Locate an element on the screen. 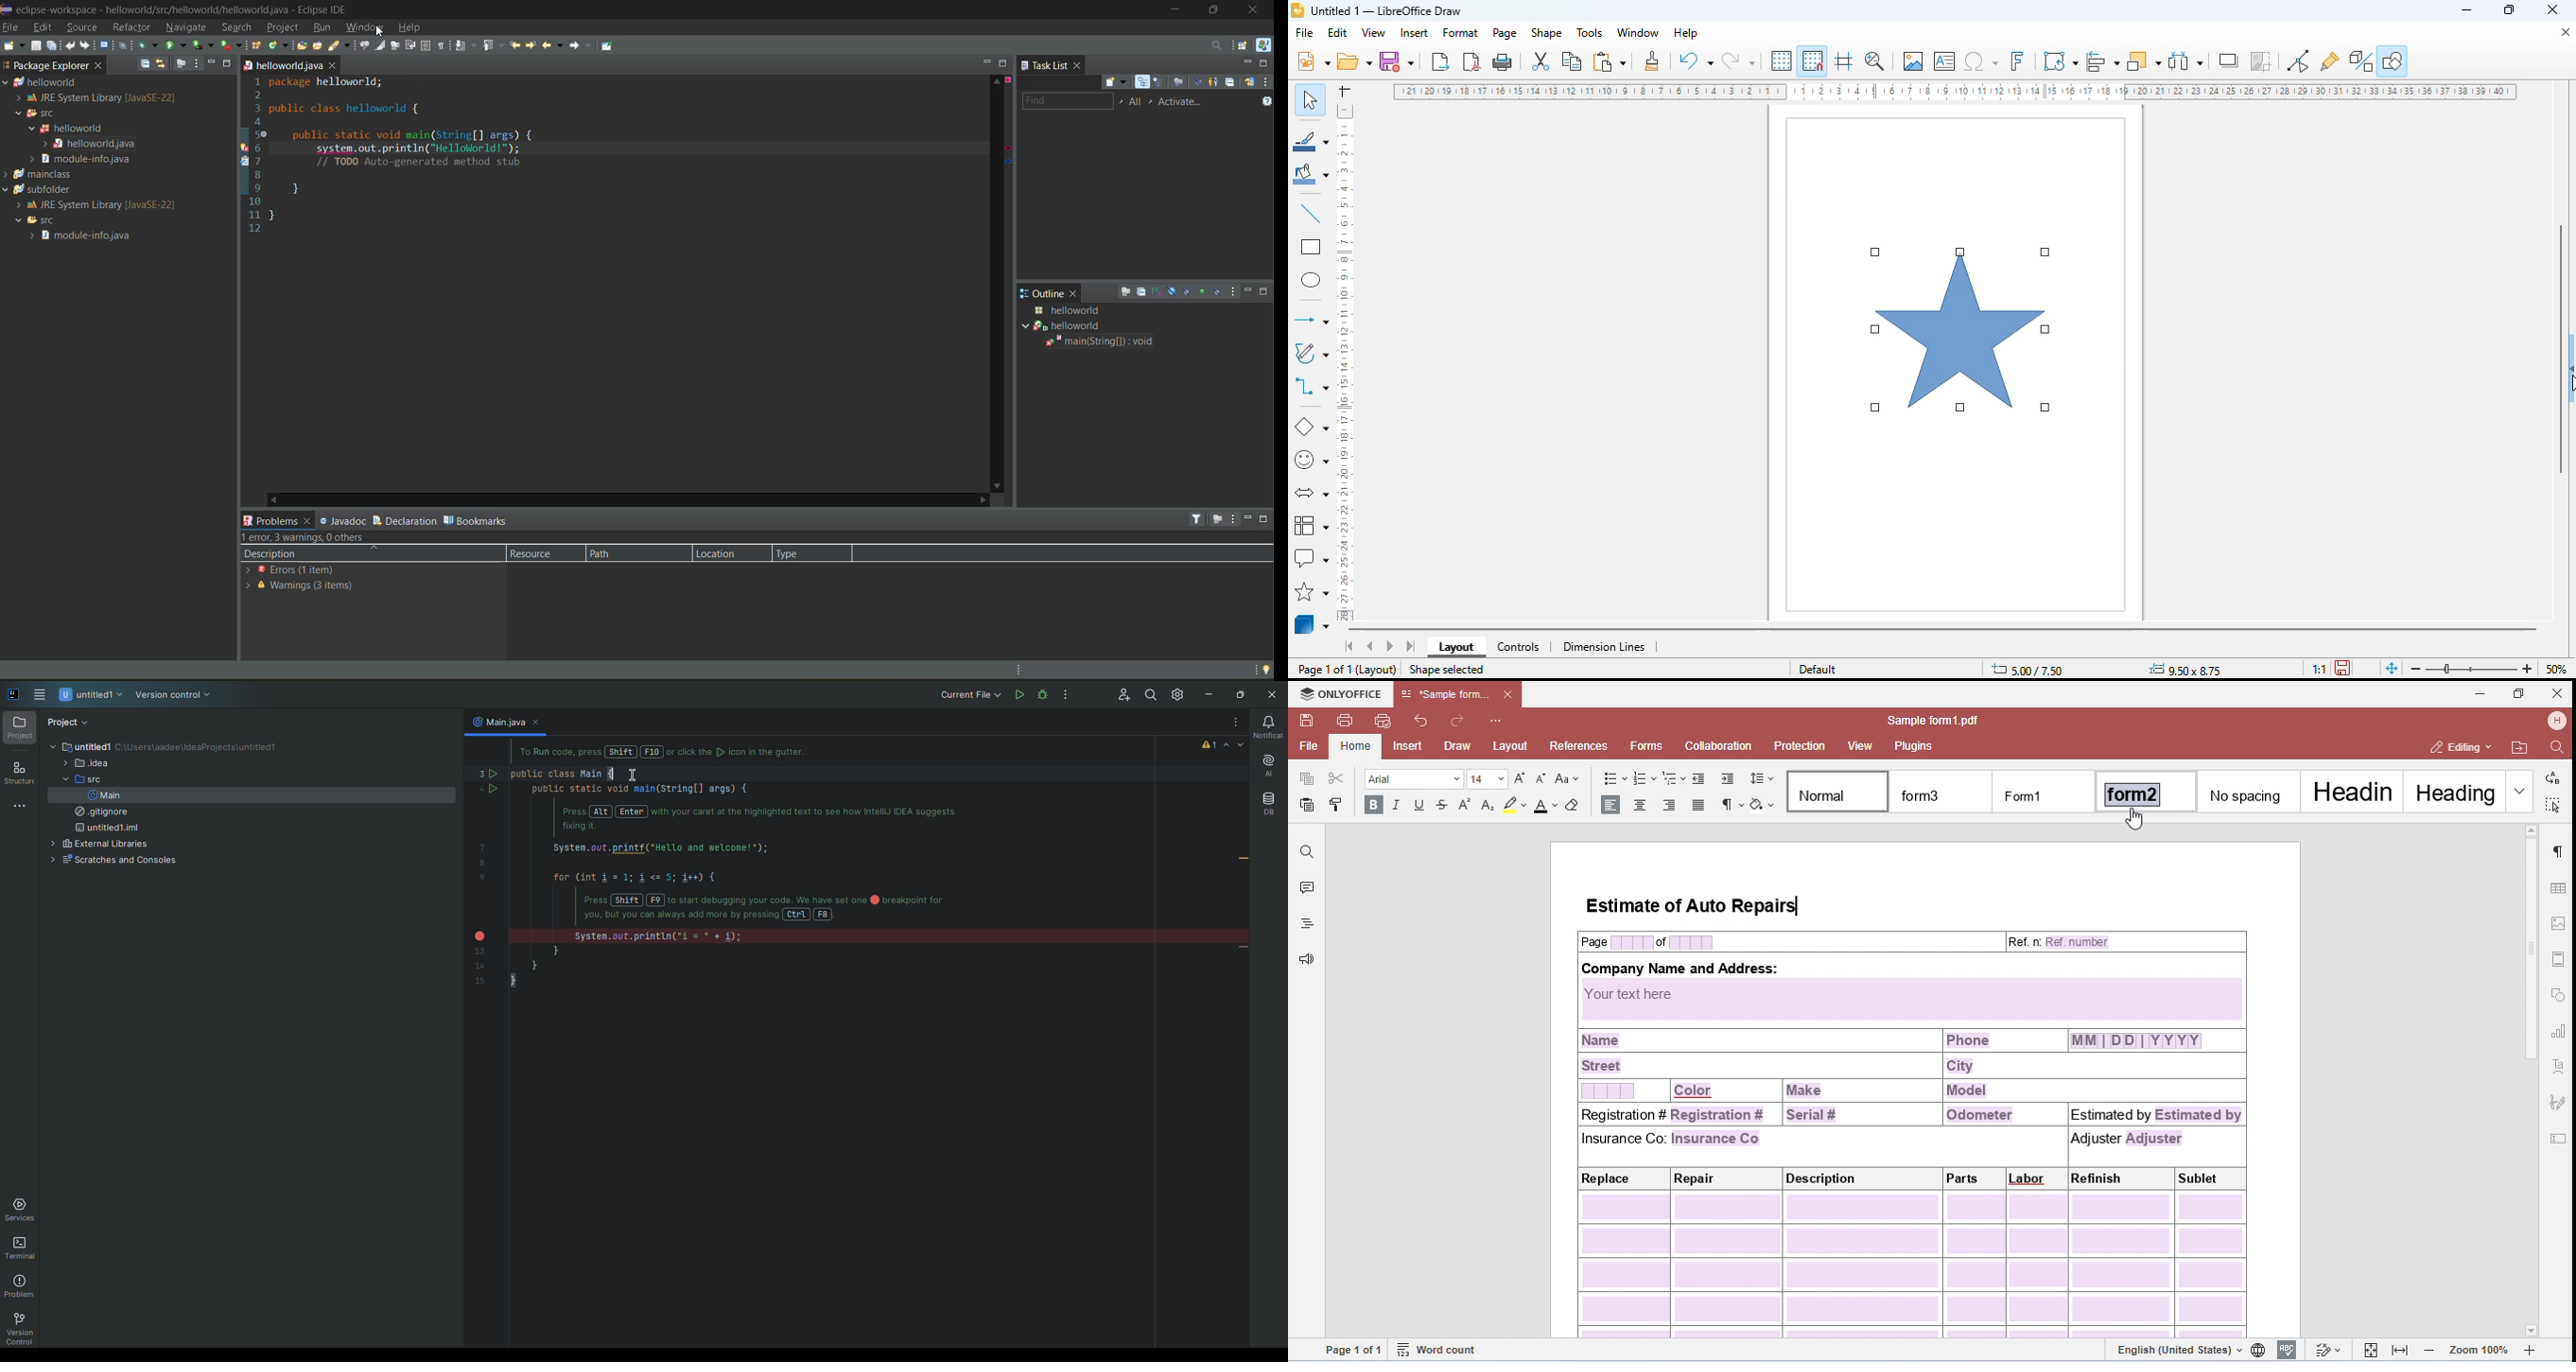  JRE System Library[Java SE-22] is located at coordinates (92, 204).